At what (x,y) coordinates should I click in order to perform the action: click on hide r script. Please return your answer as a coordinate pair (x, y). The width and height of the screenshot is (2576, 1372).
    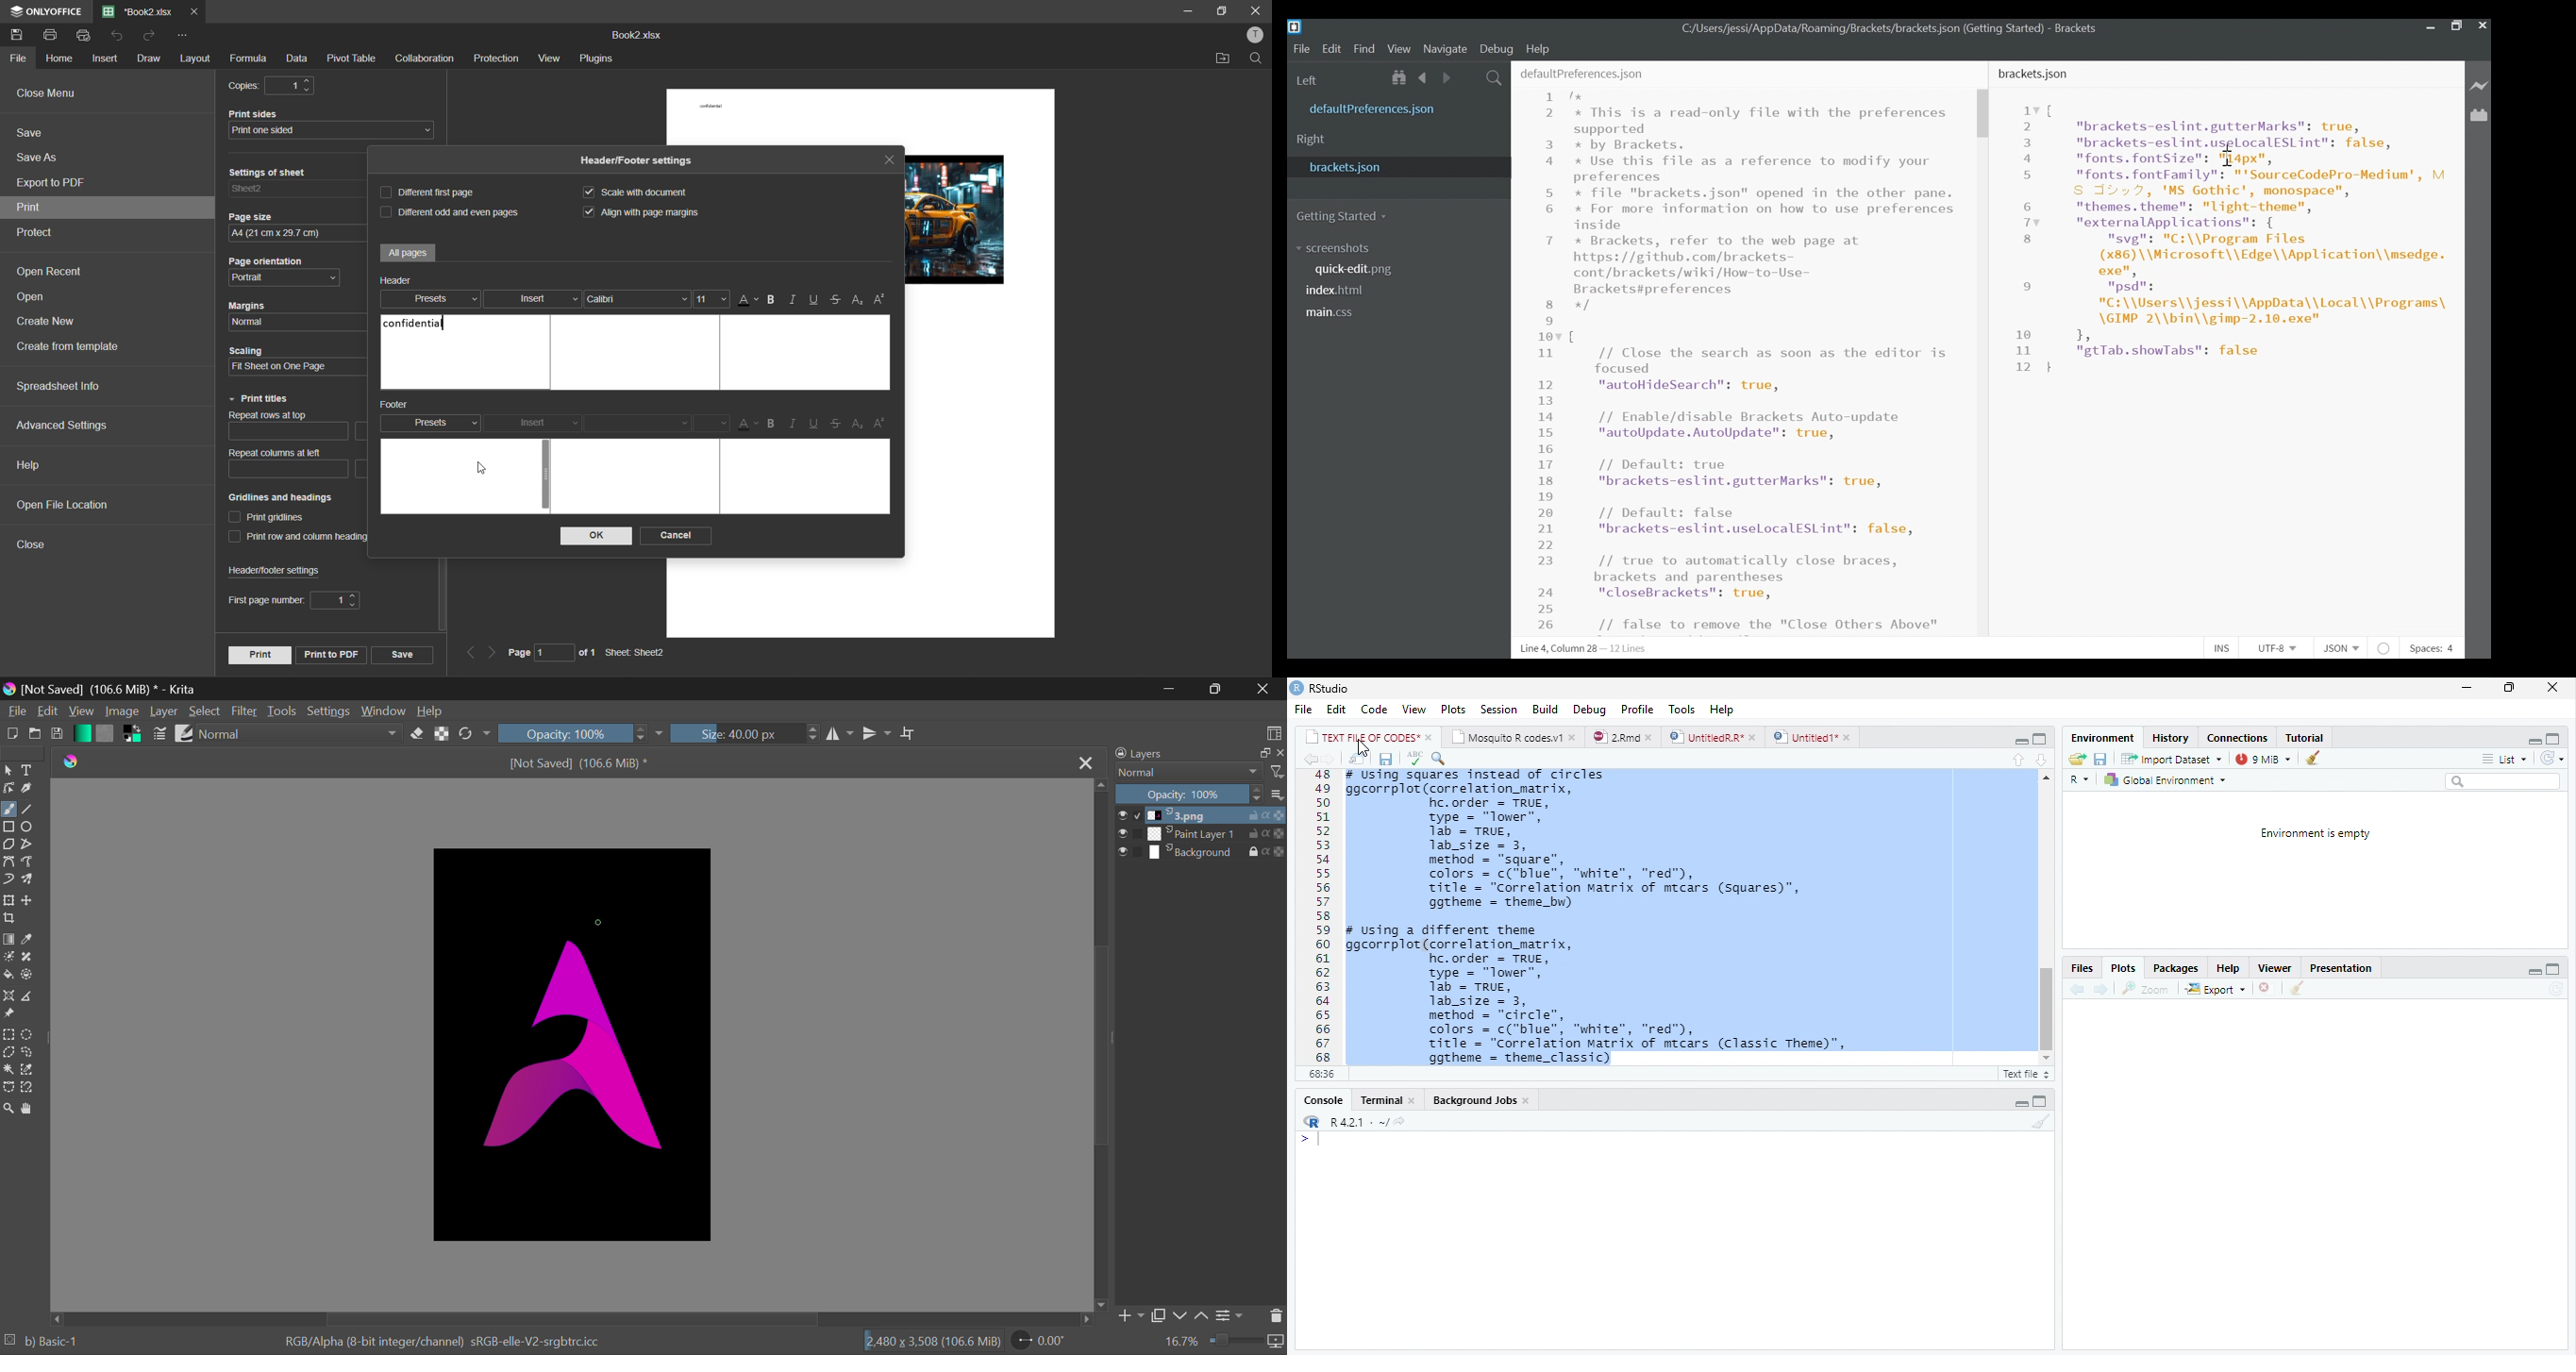
    Looking at the image, I should click on (2534, 971).